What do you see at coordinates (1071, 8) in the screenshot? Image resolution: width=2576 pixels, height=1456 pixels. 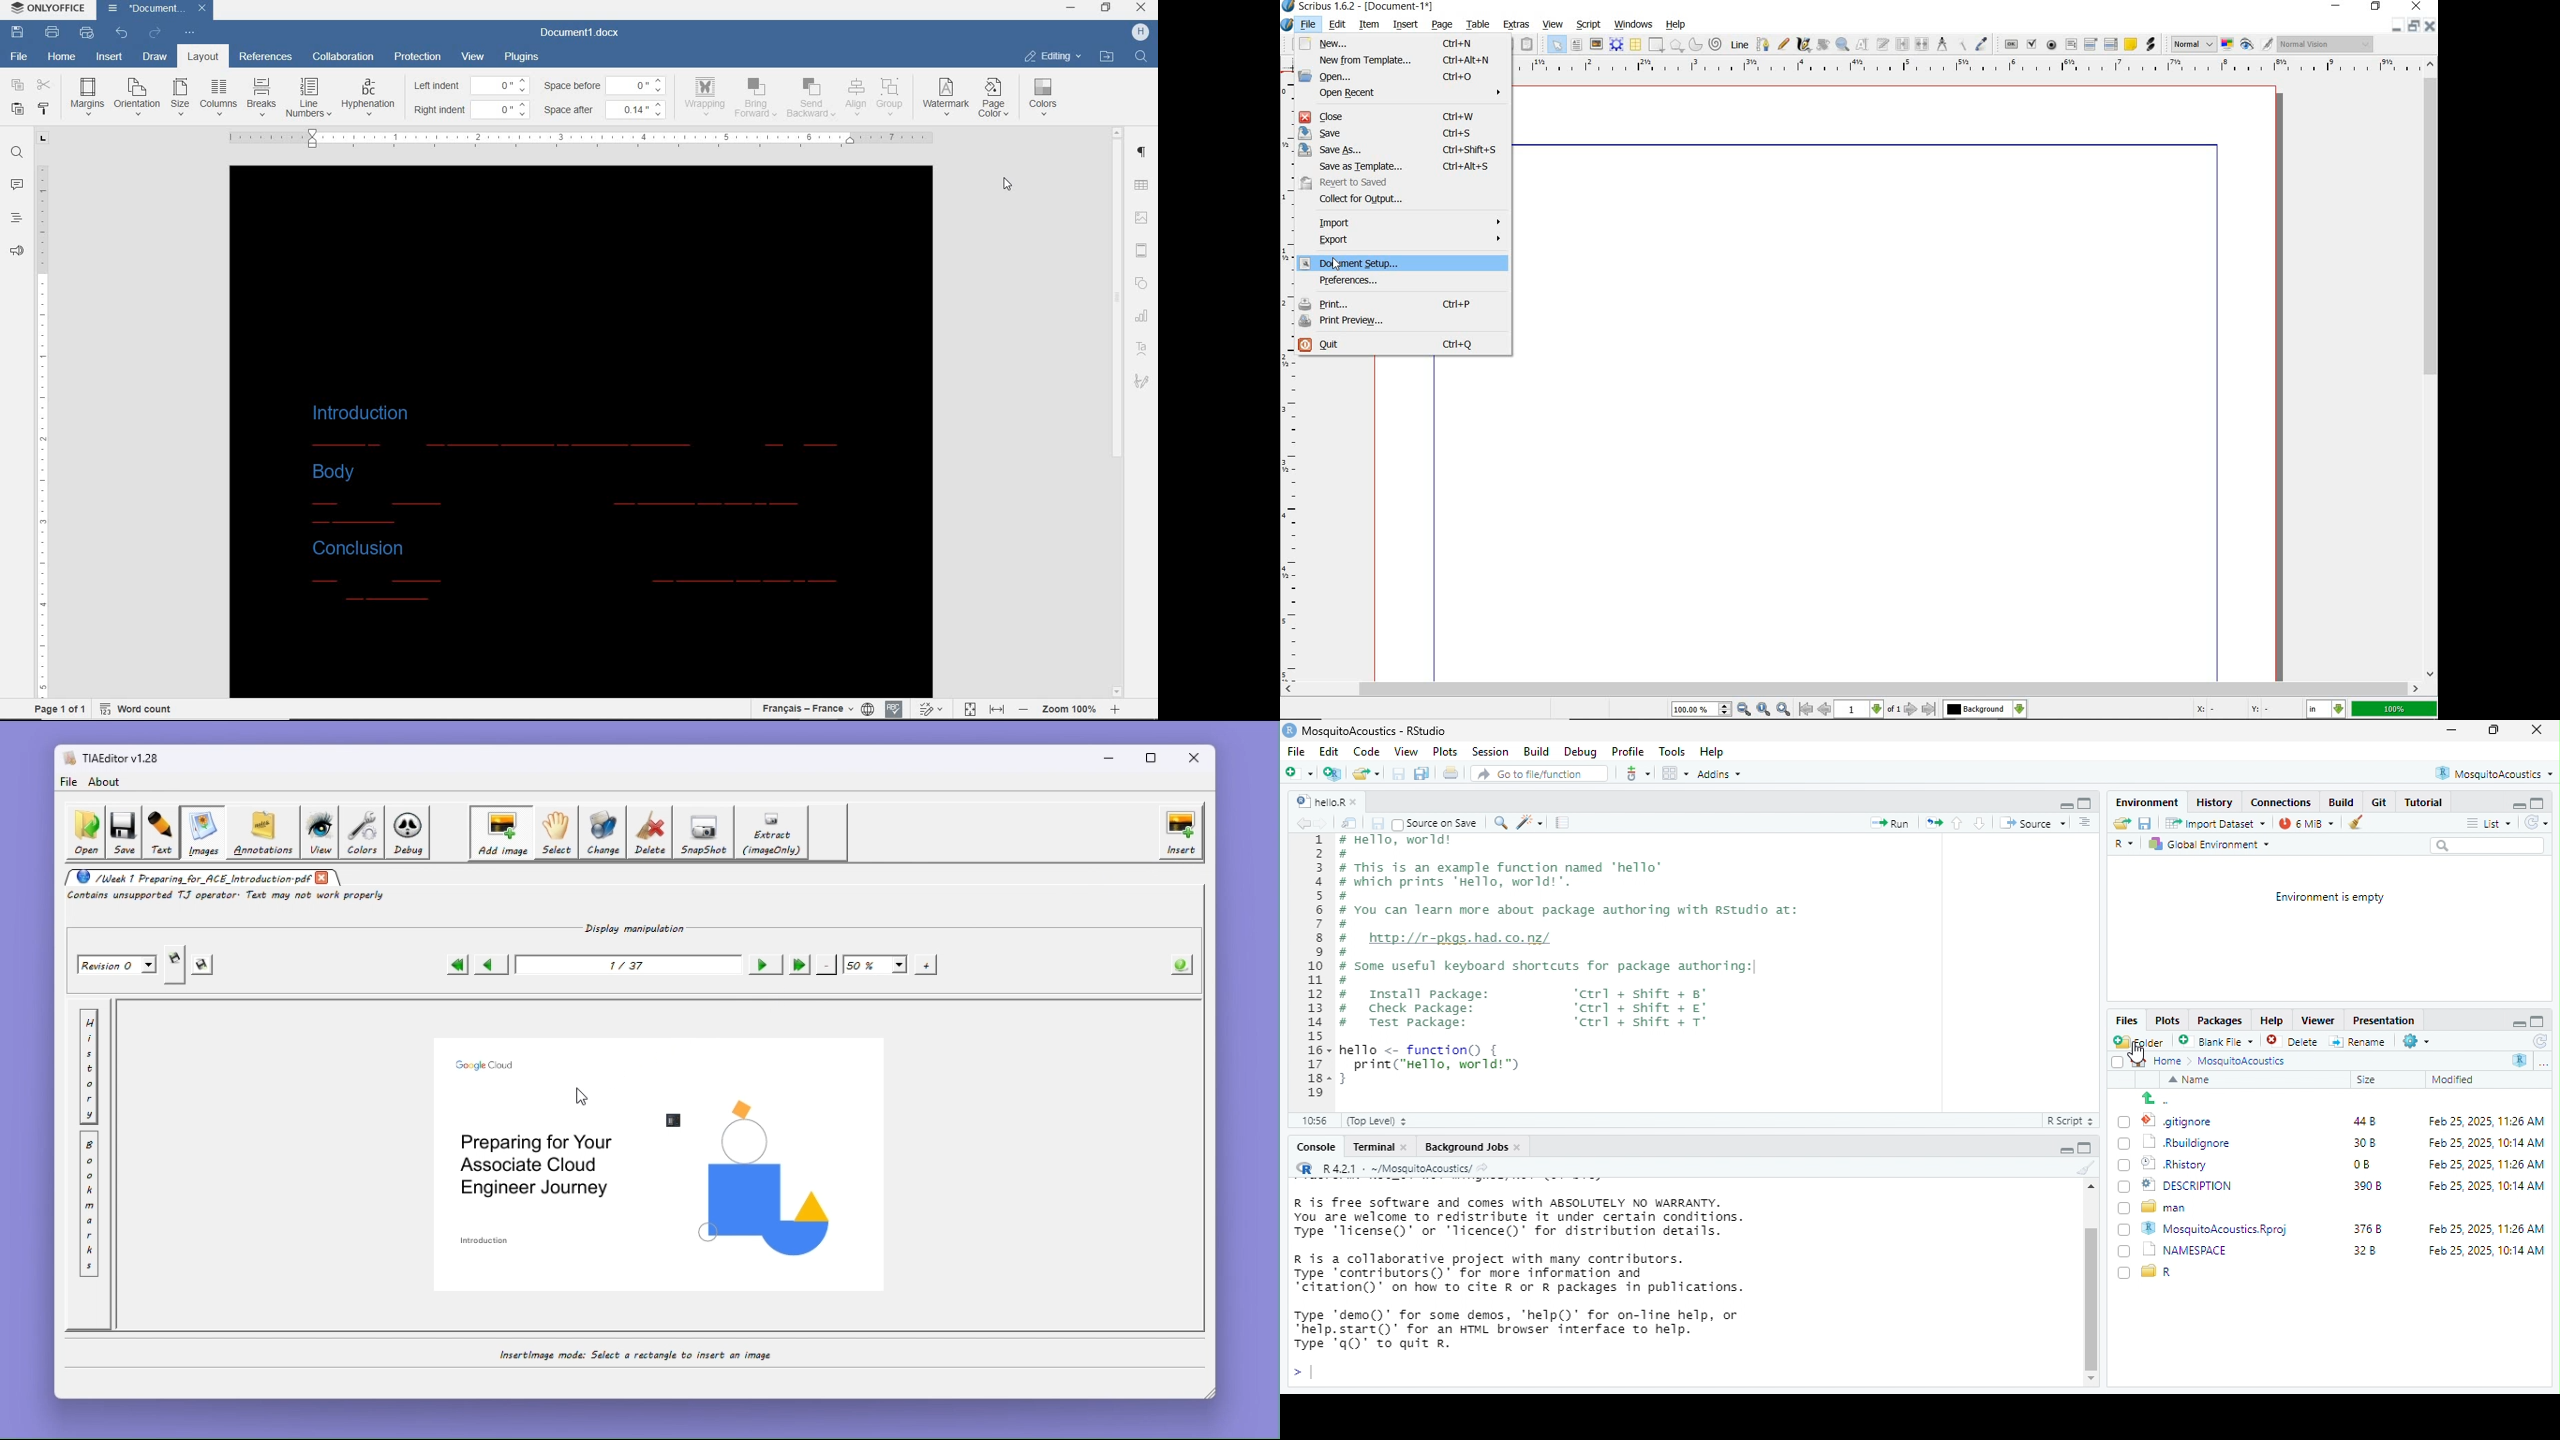 I see `minimize` at bounding box center [1071, 8].